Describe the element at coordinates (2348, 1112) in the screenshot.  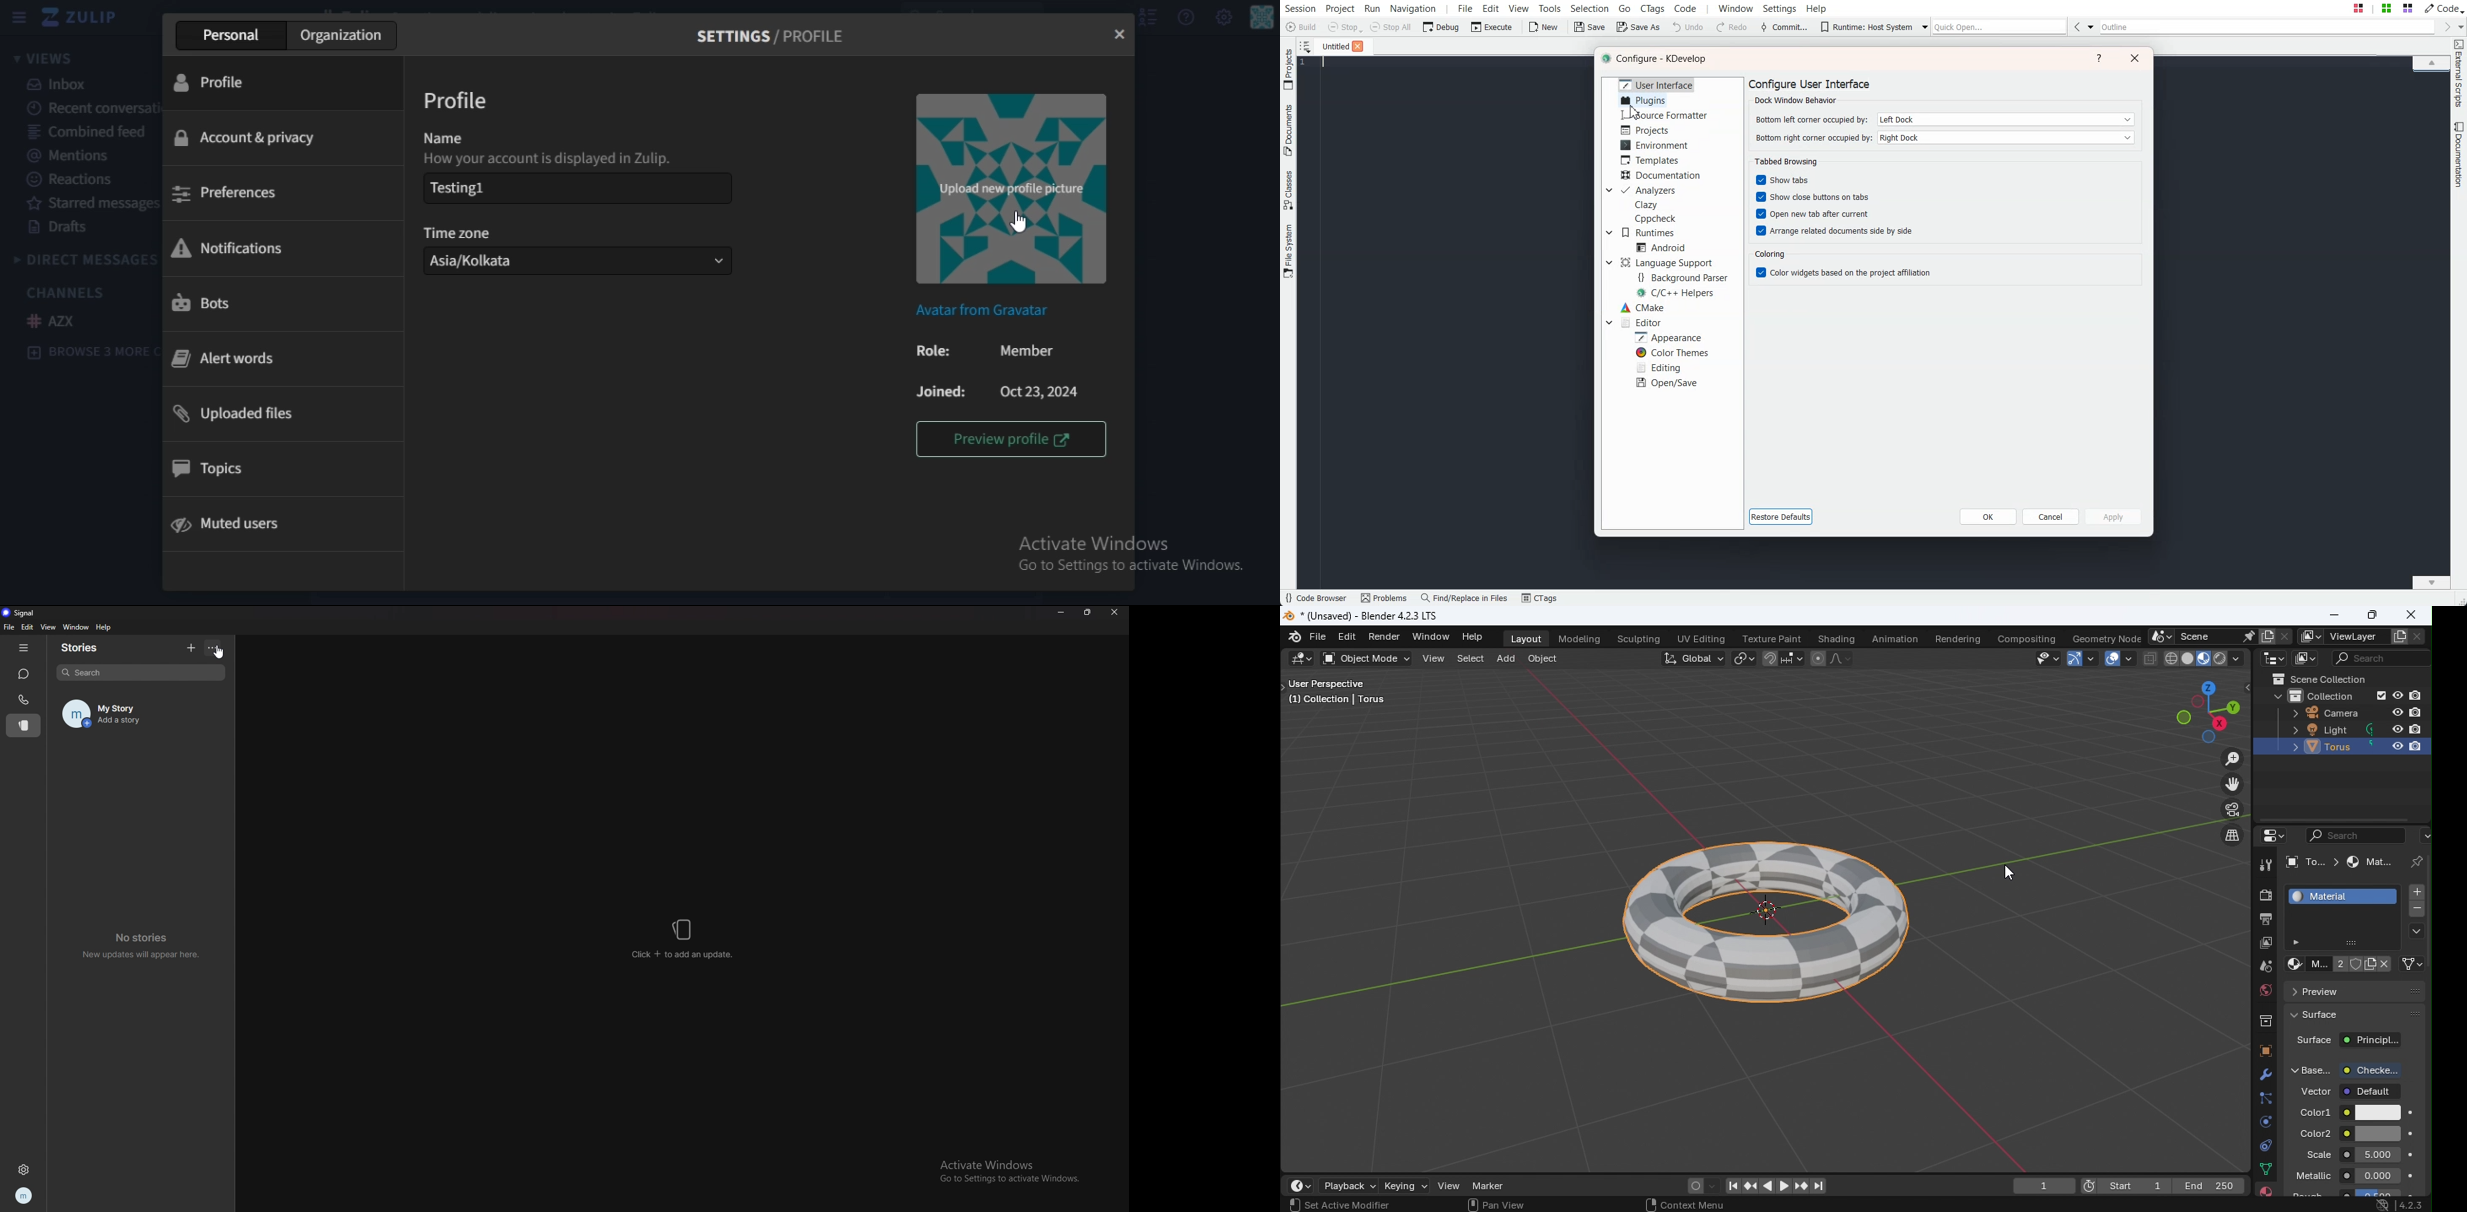
I see `Color1` at that location.